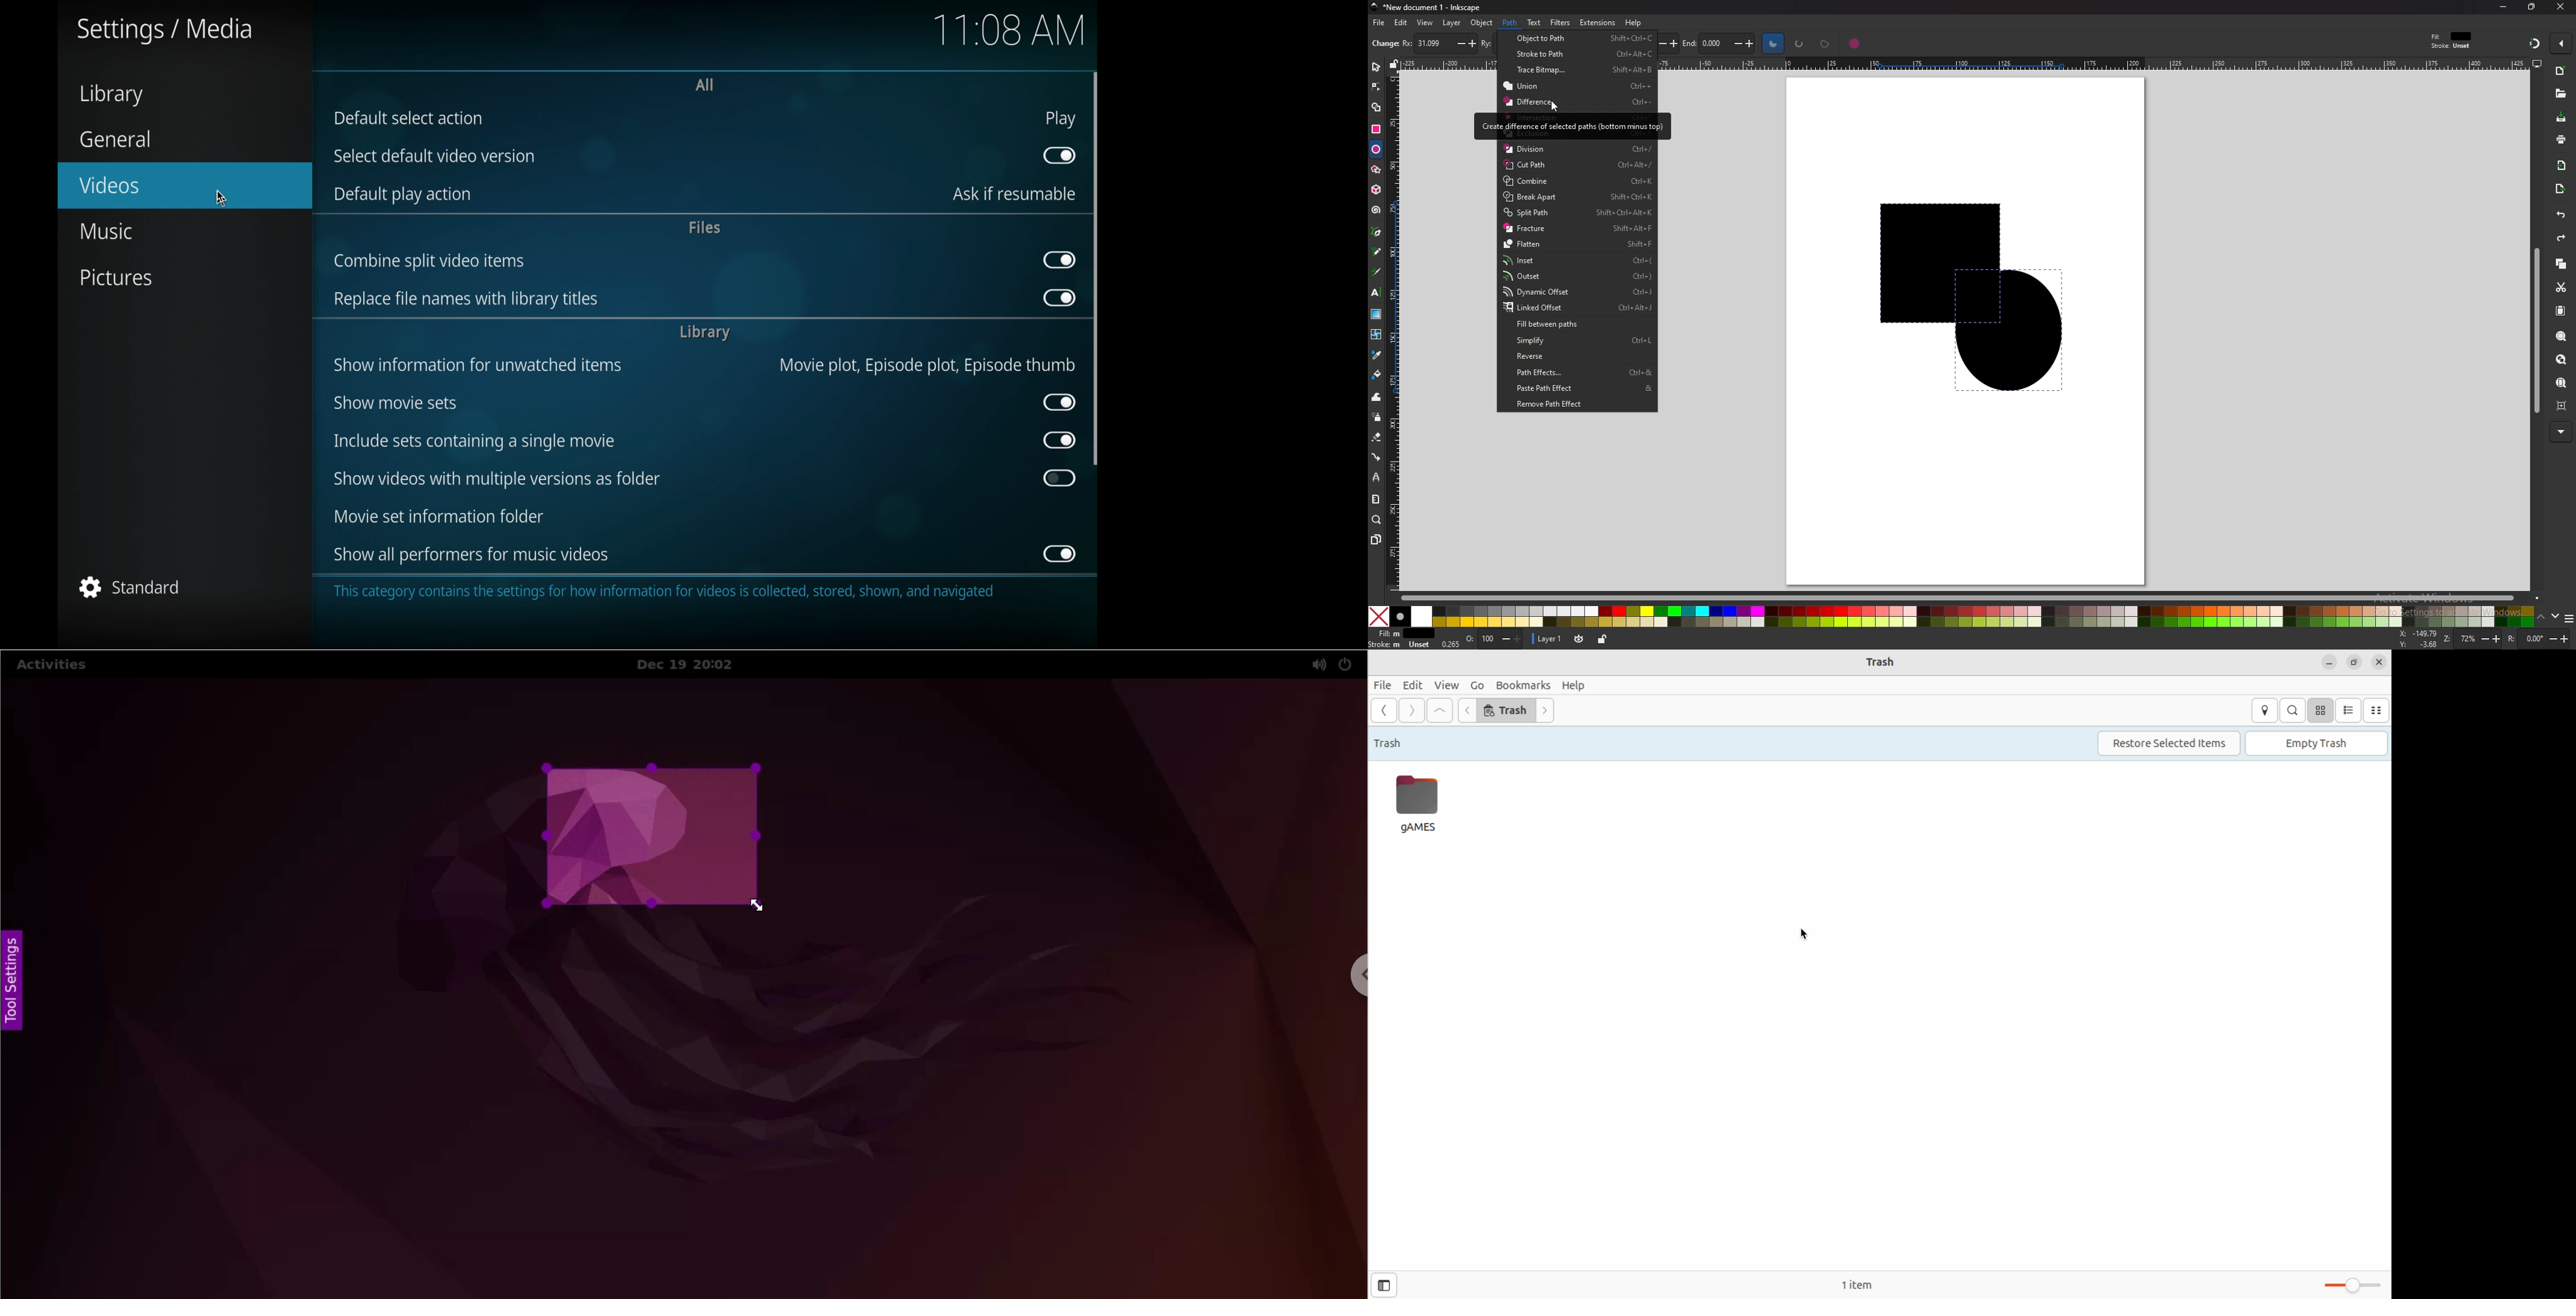 The width and height of the screenshot is (2576, 1316). Describe the element at coordinates (2561, 238) in the screenshot. I see `redo` at that location.